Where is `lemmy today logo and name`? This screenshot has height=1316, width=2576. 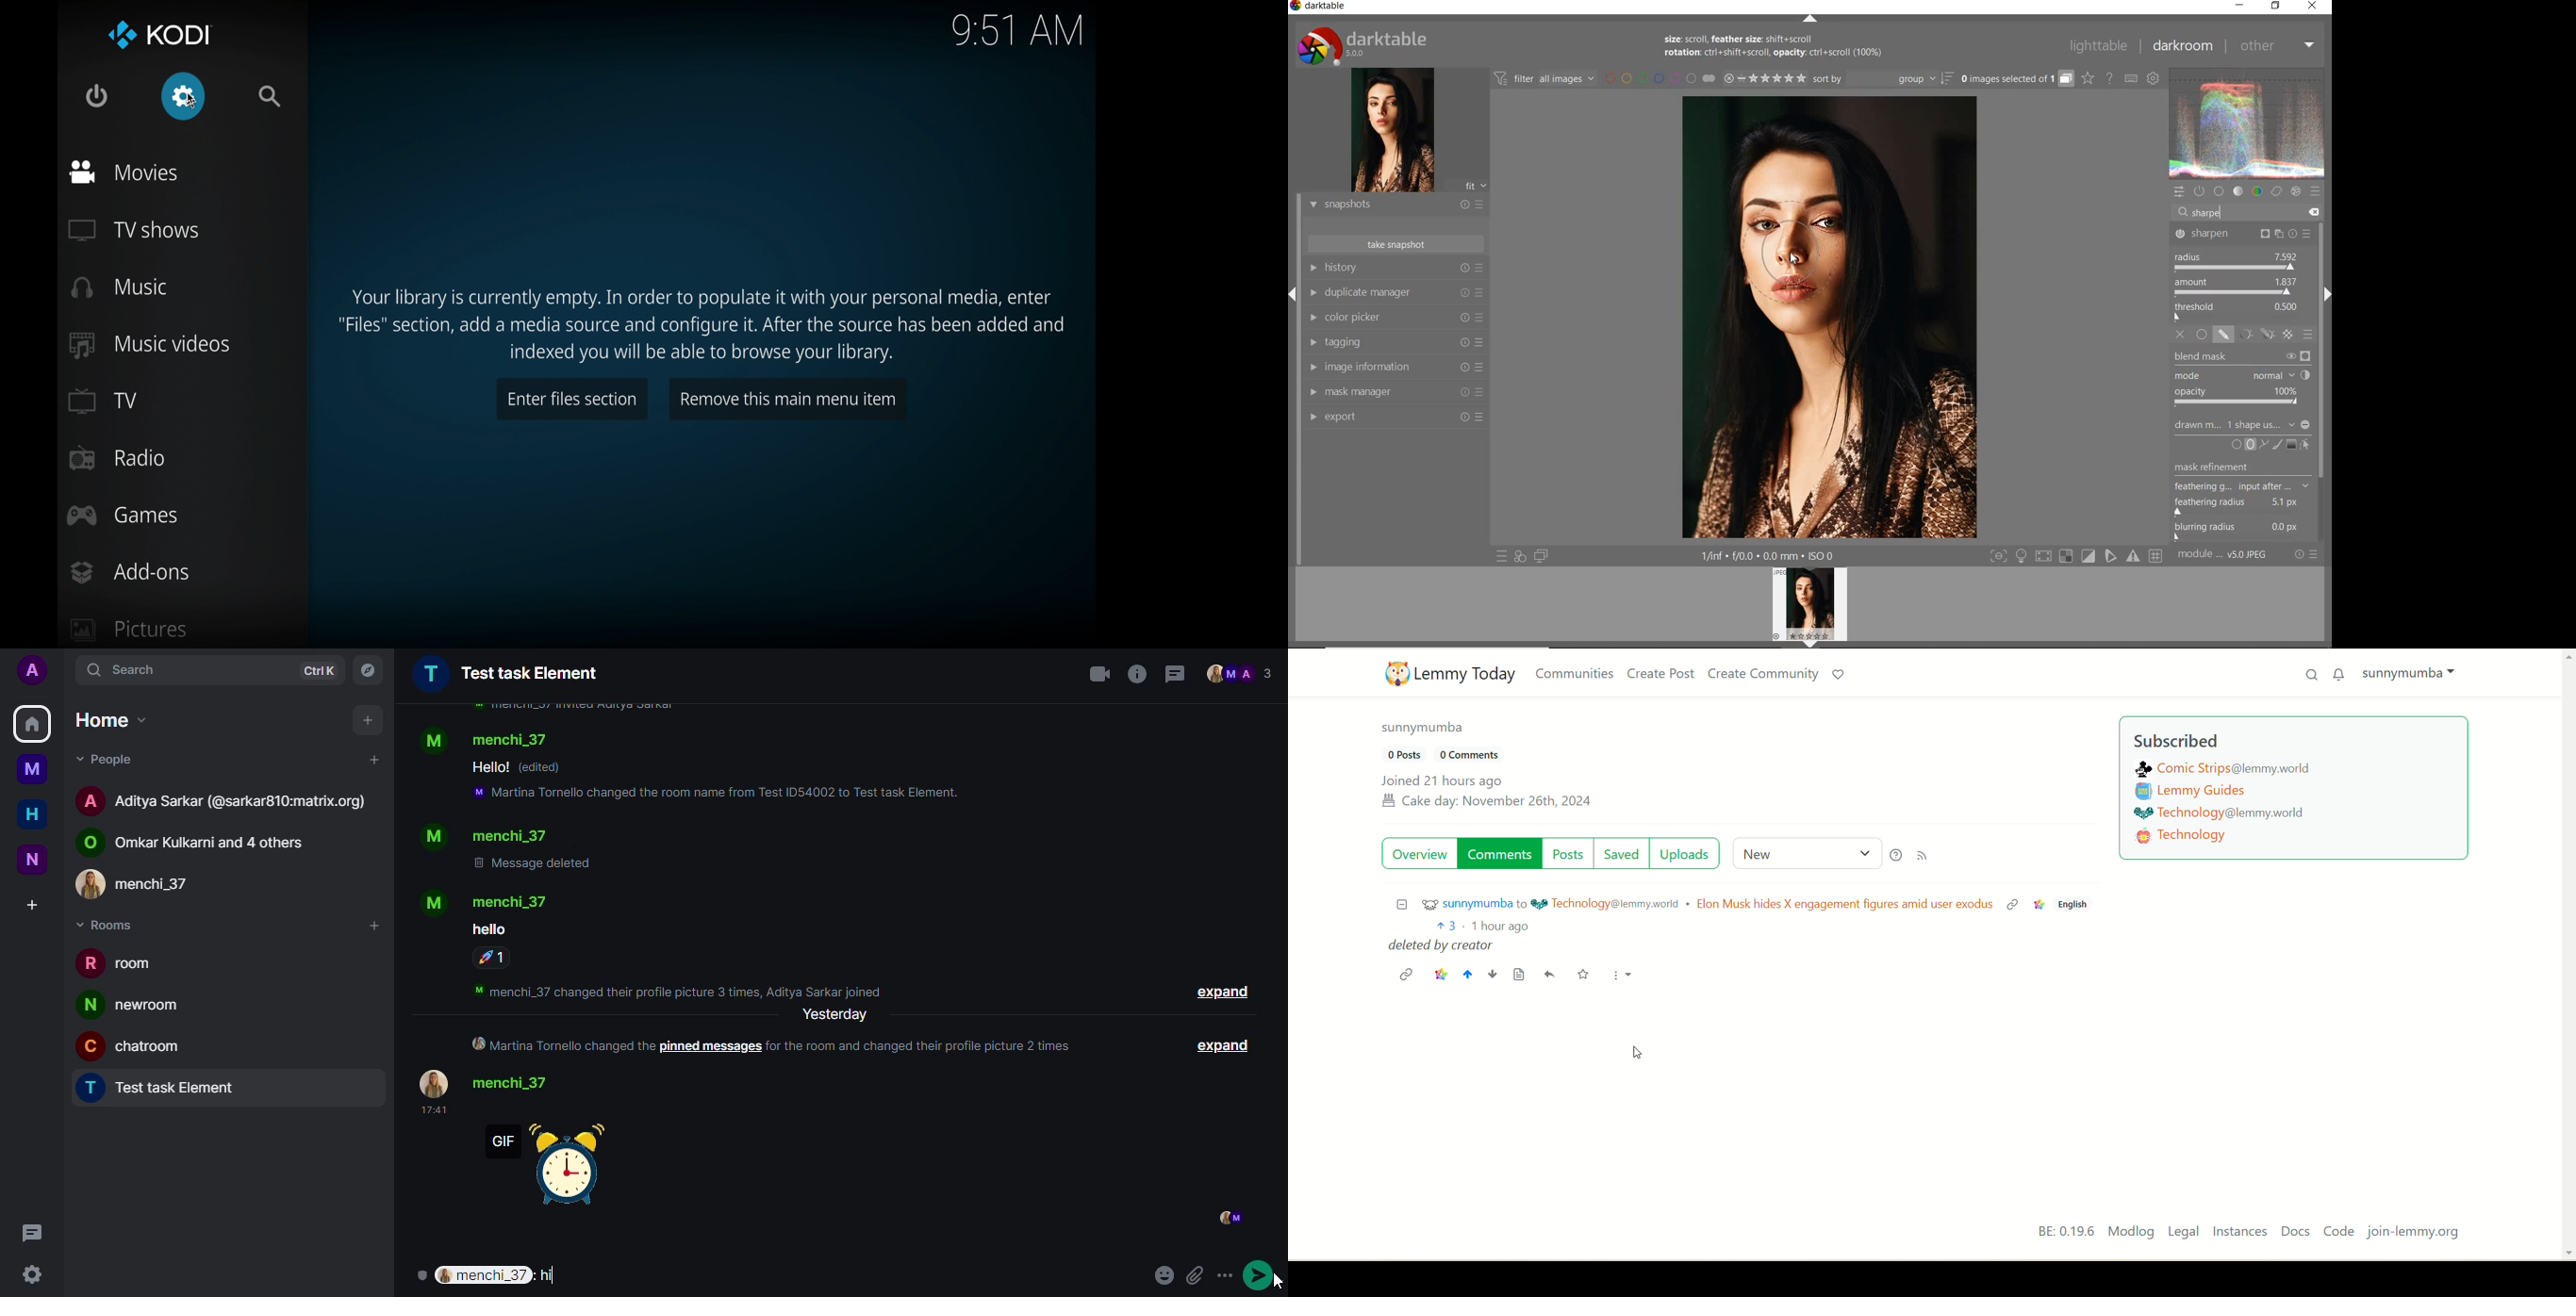
lemmy today logo and name is located at coordinates (1446, 673).